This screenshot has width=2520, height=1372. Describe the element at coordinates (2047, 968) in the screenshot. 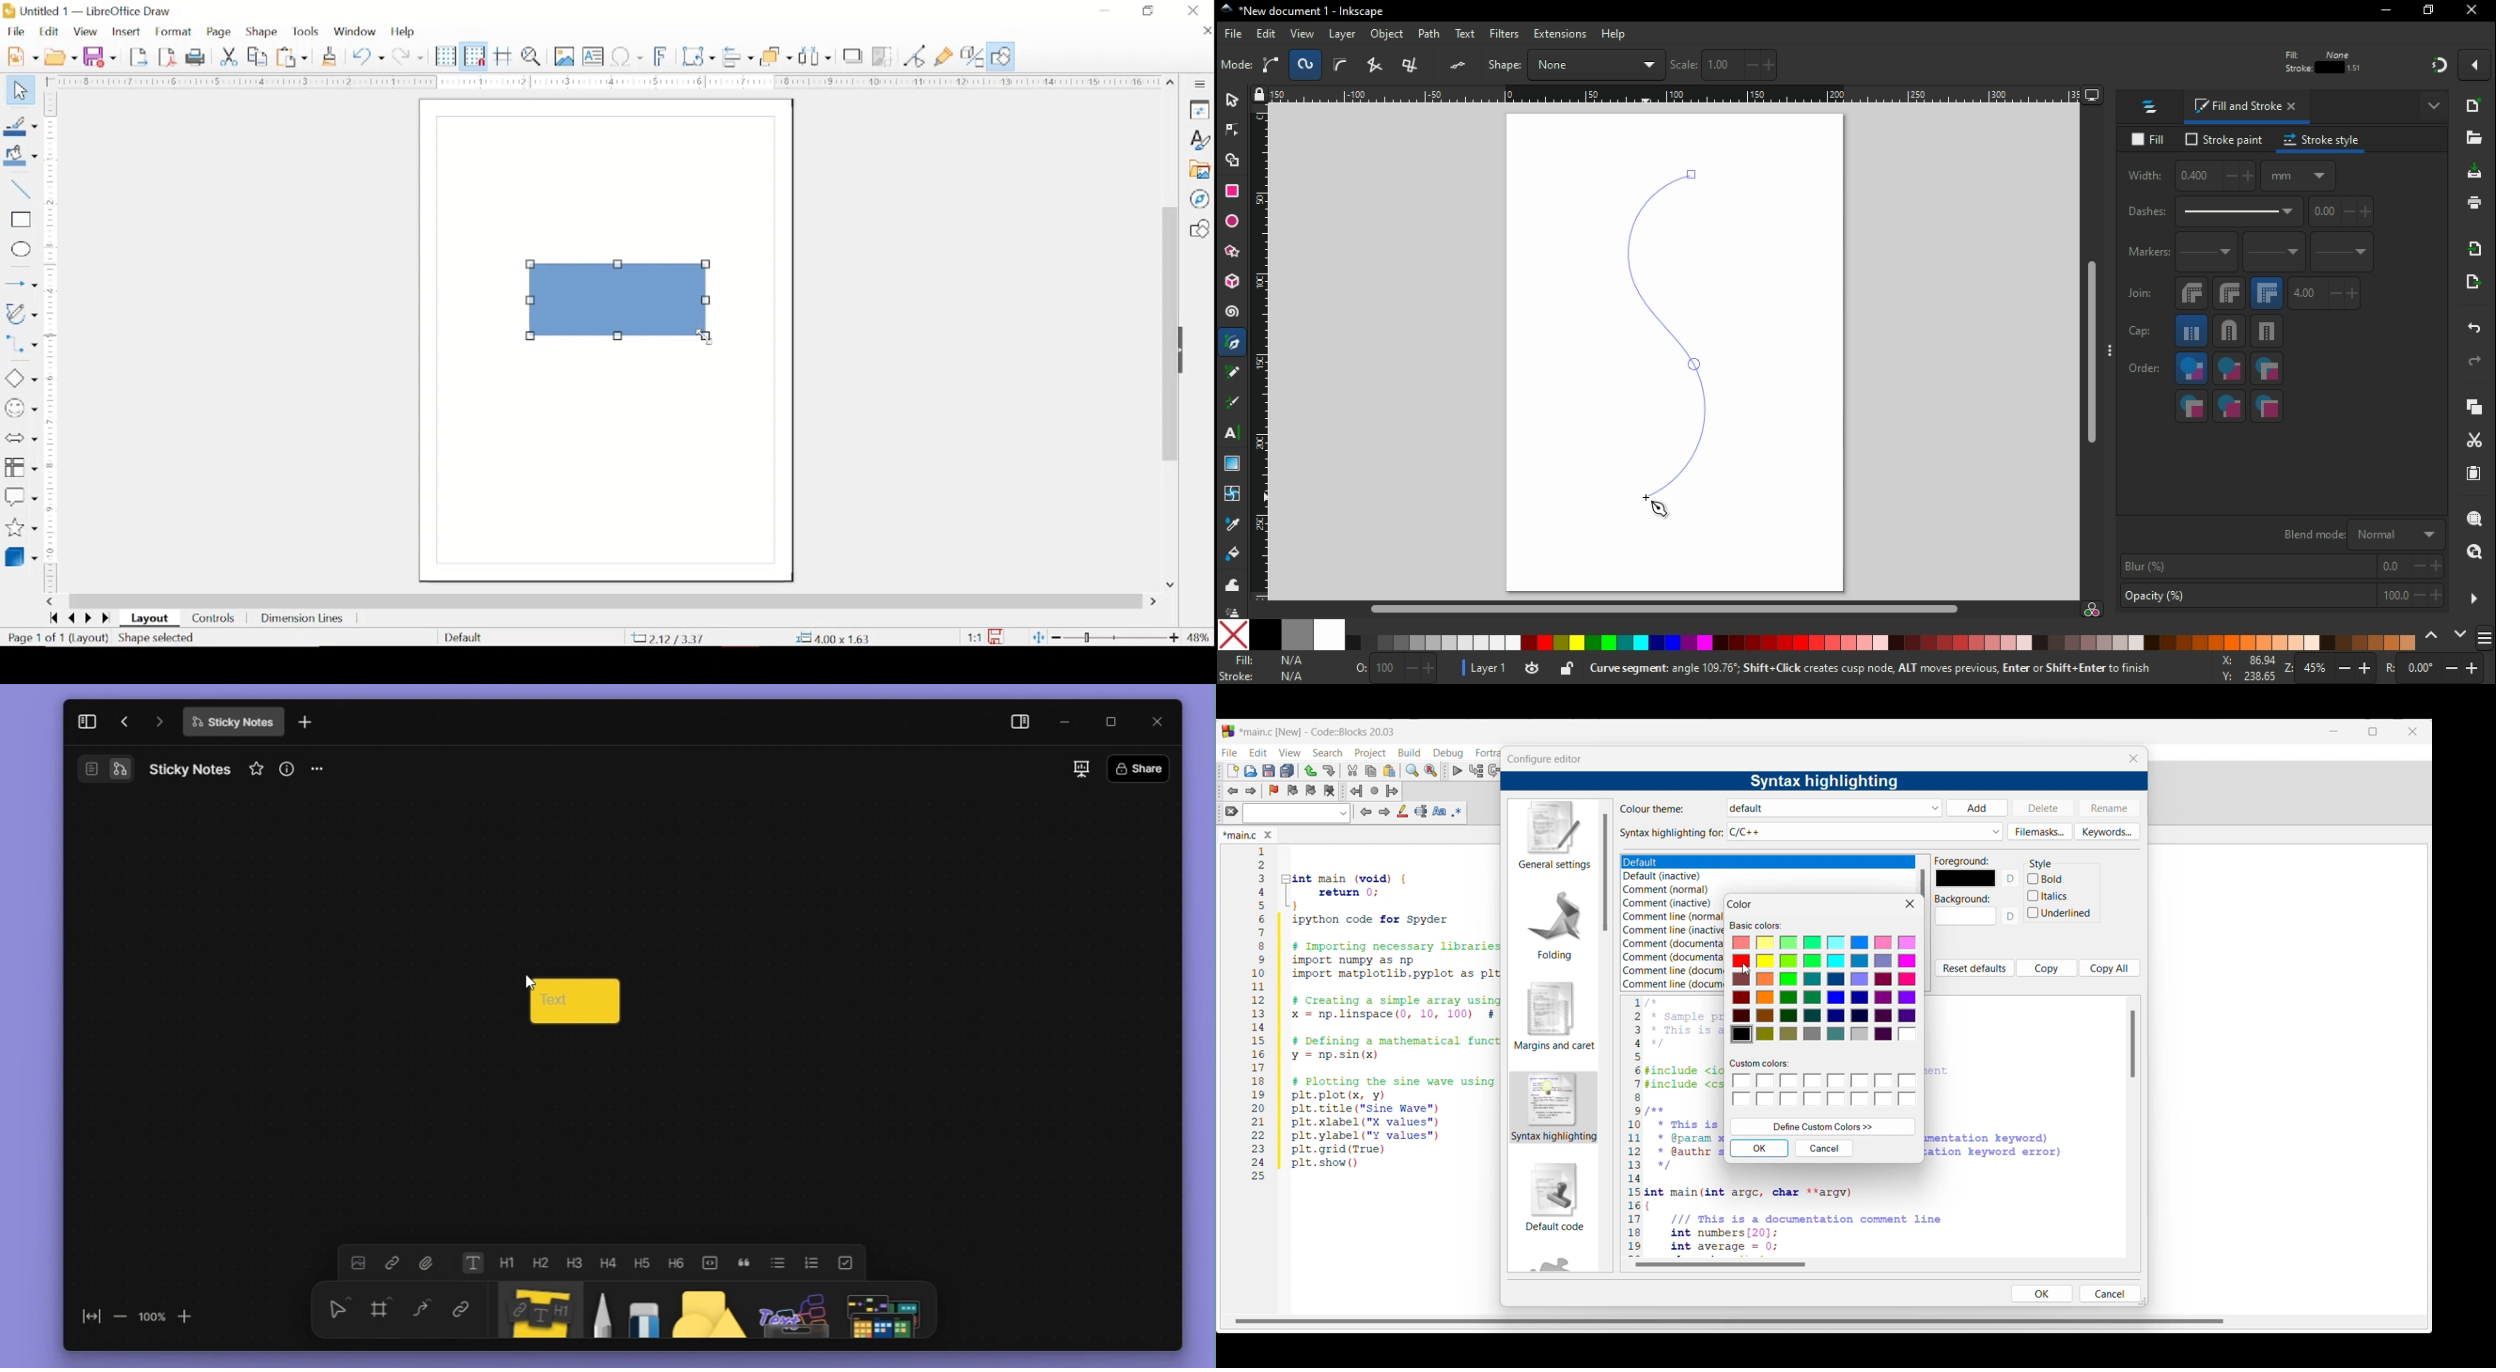

I see `Copy` at that location.